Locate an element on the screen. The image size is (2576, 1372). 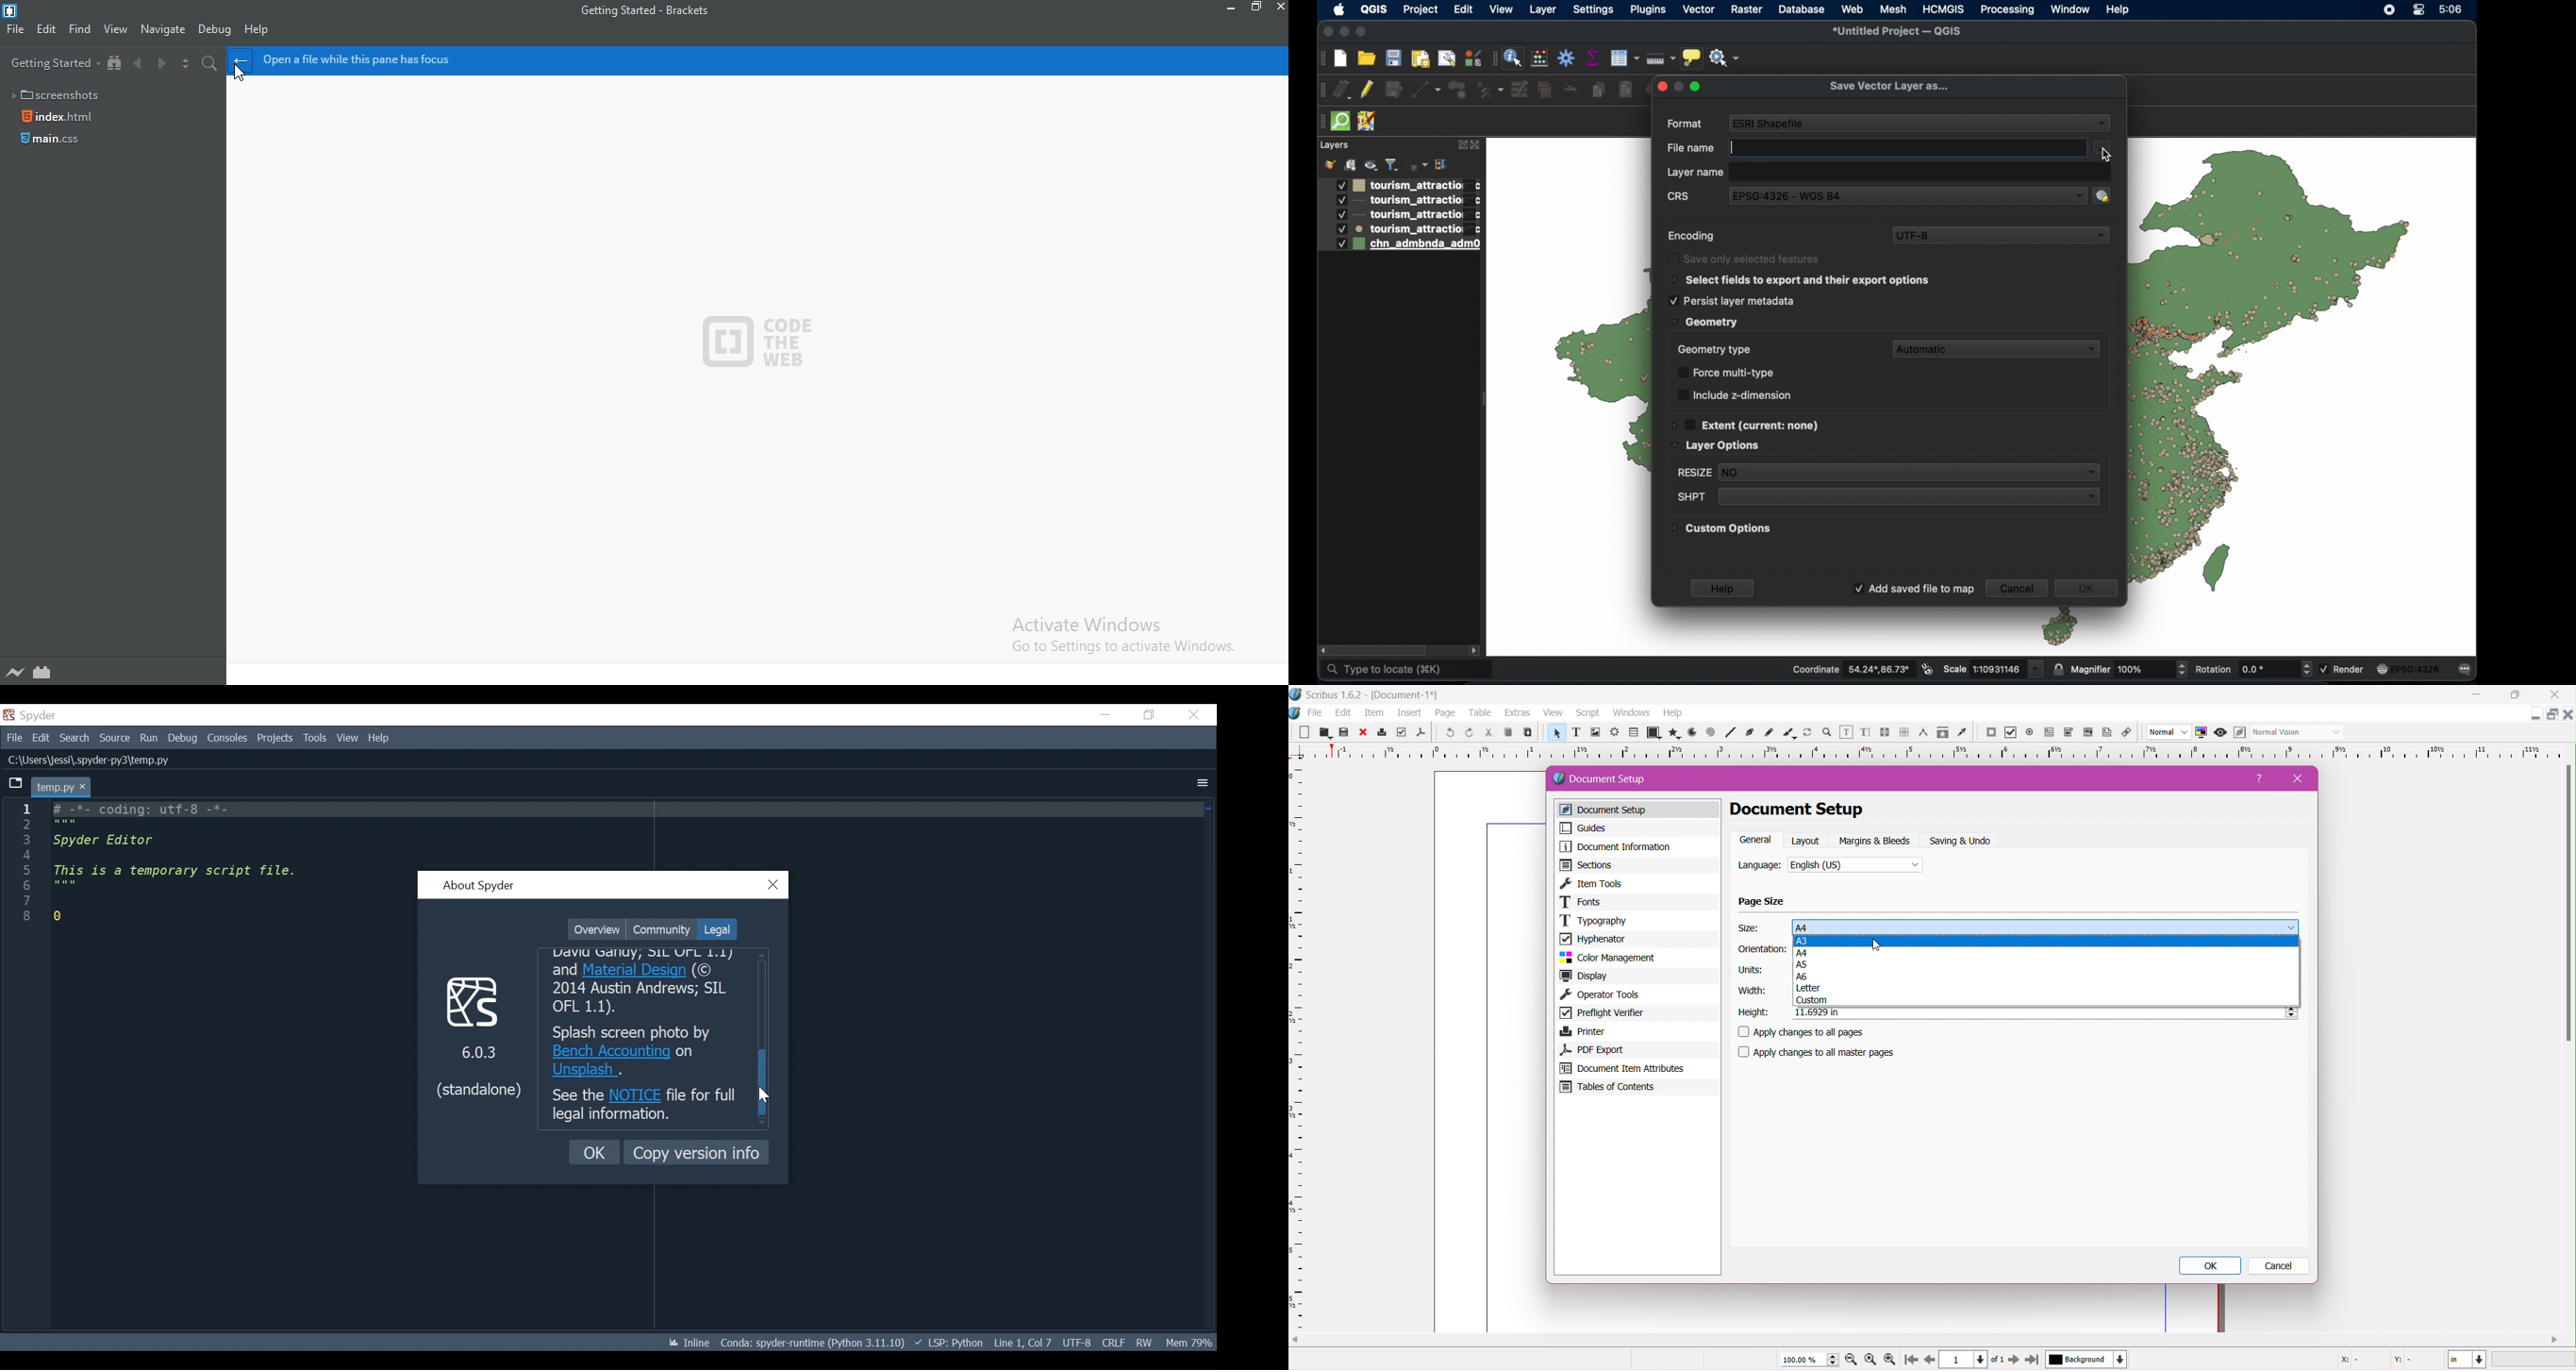
Conda: spyder-runtime (Python 3.11.10) is located at coordinates (814, 1345).